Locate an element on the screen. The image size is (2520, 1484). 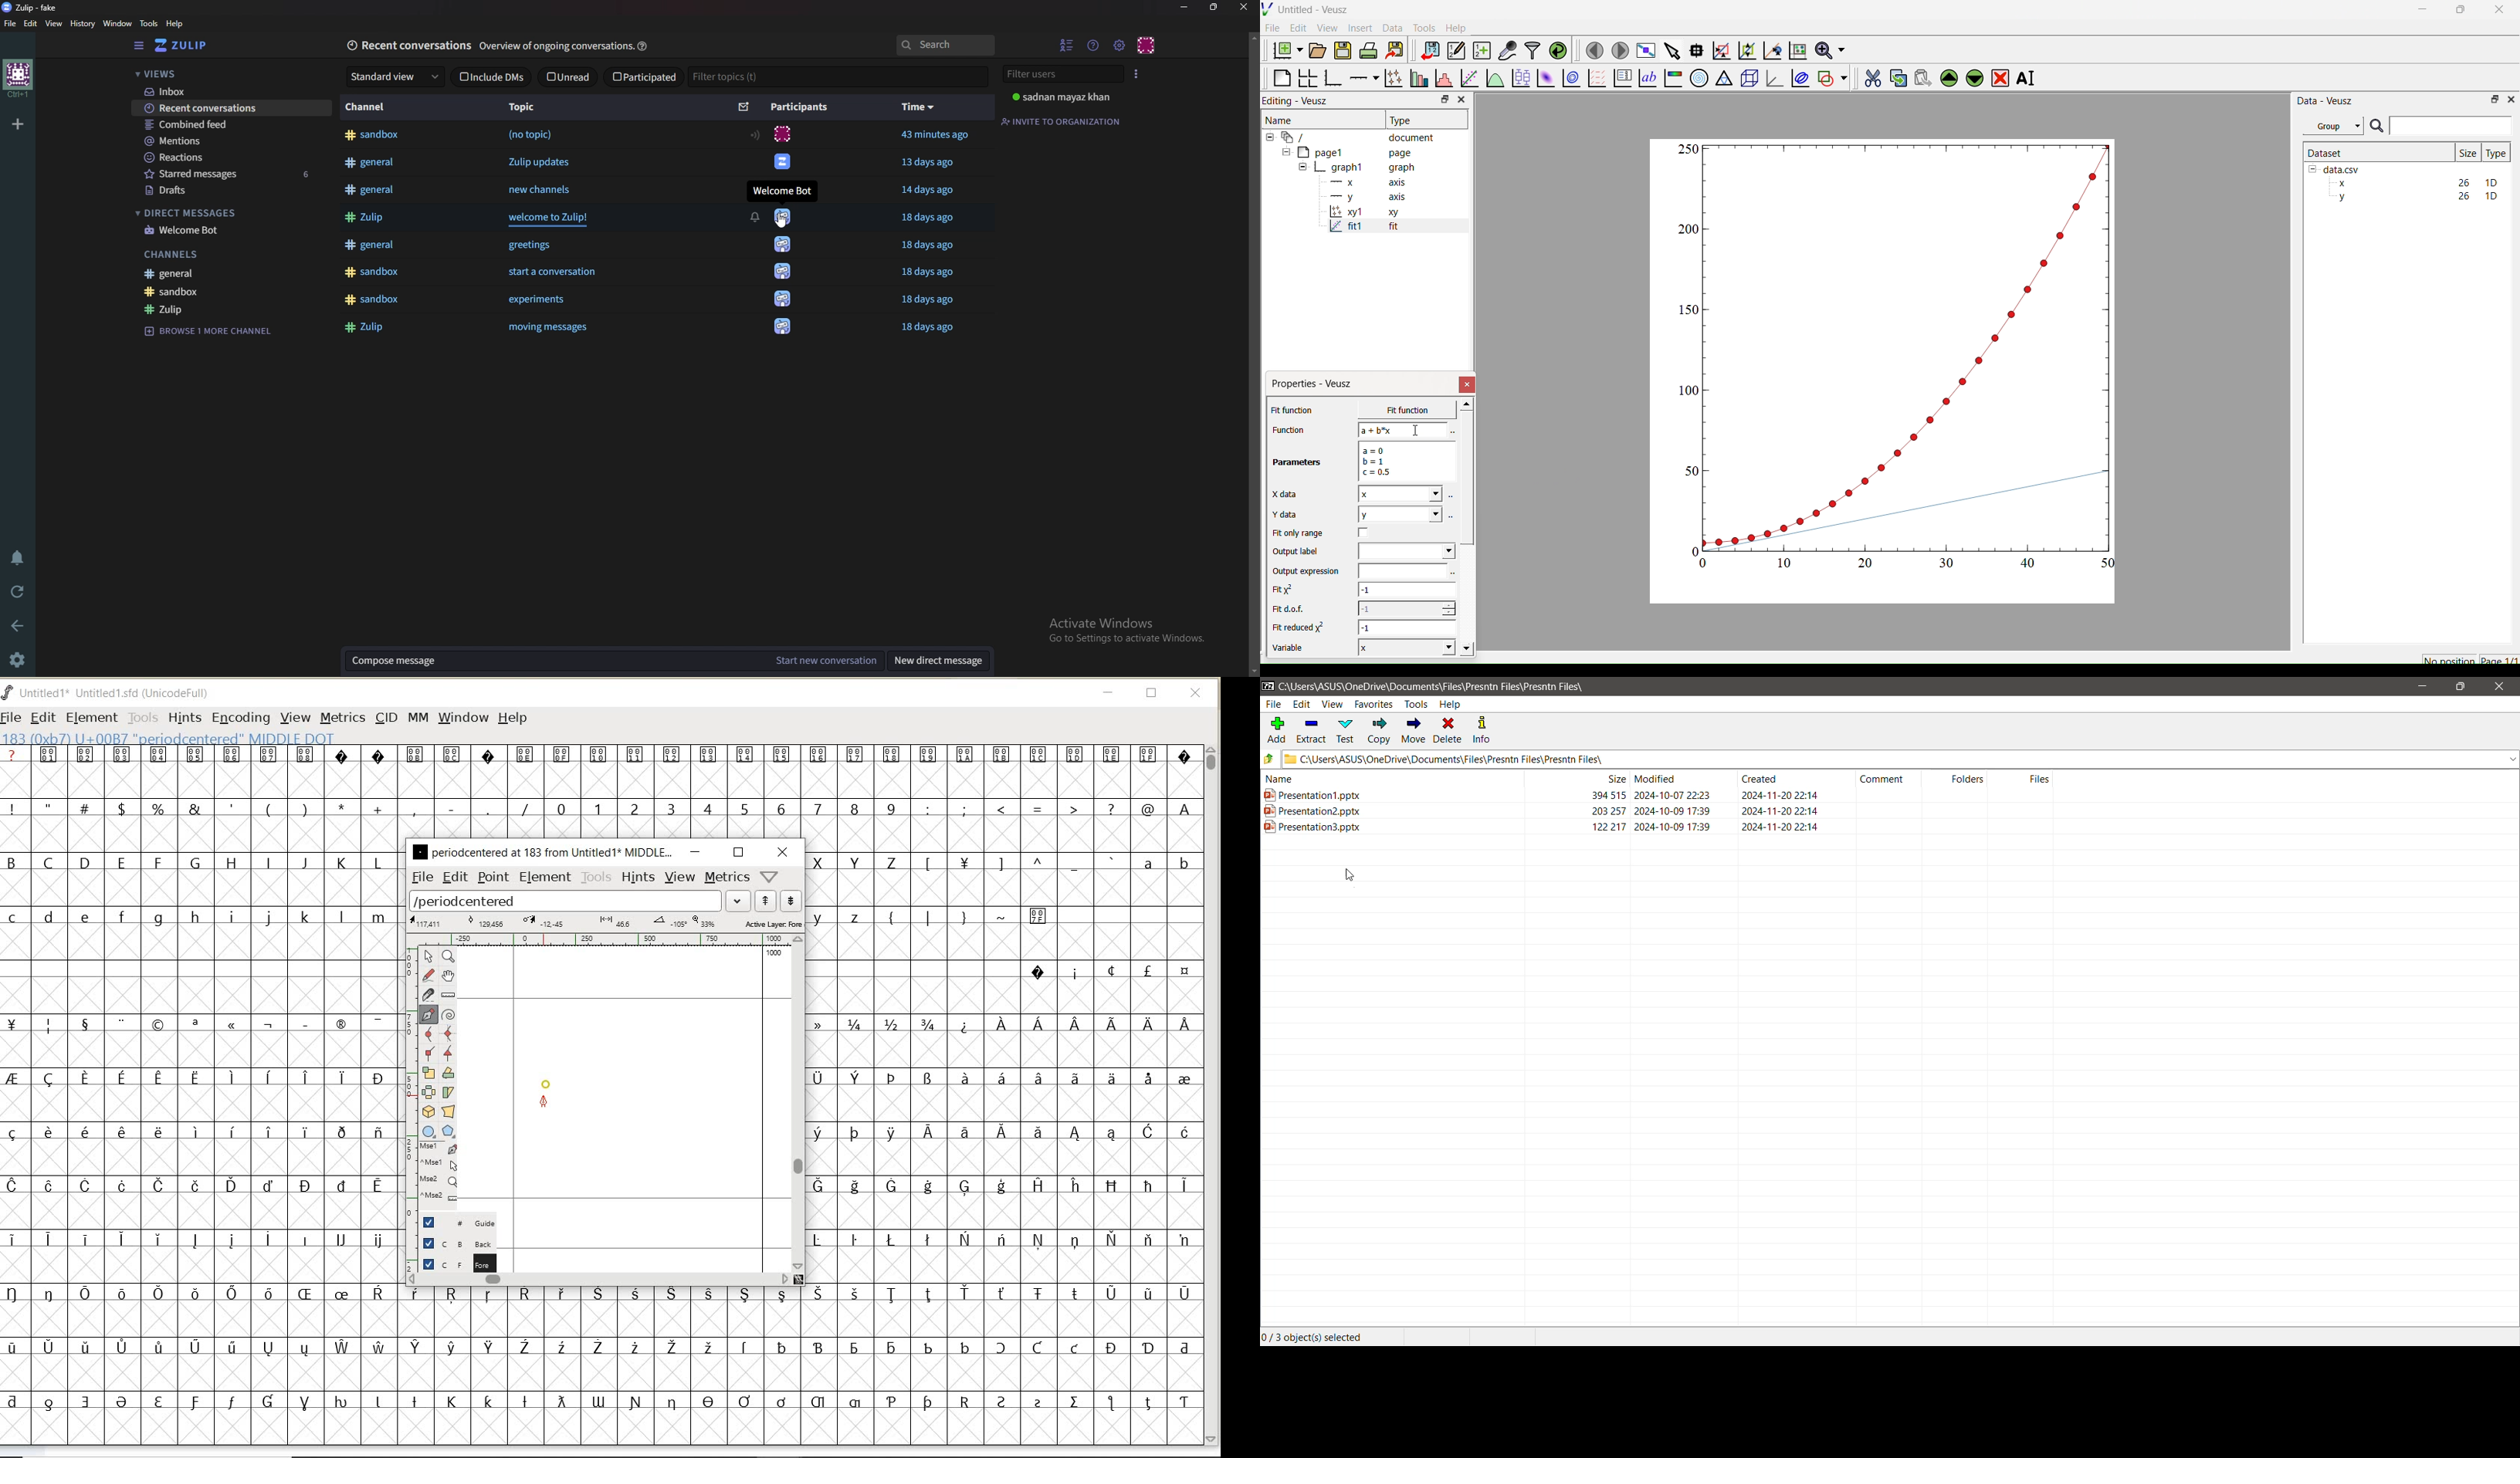
$# Zulip is located at coordinates (369, 217).